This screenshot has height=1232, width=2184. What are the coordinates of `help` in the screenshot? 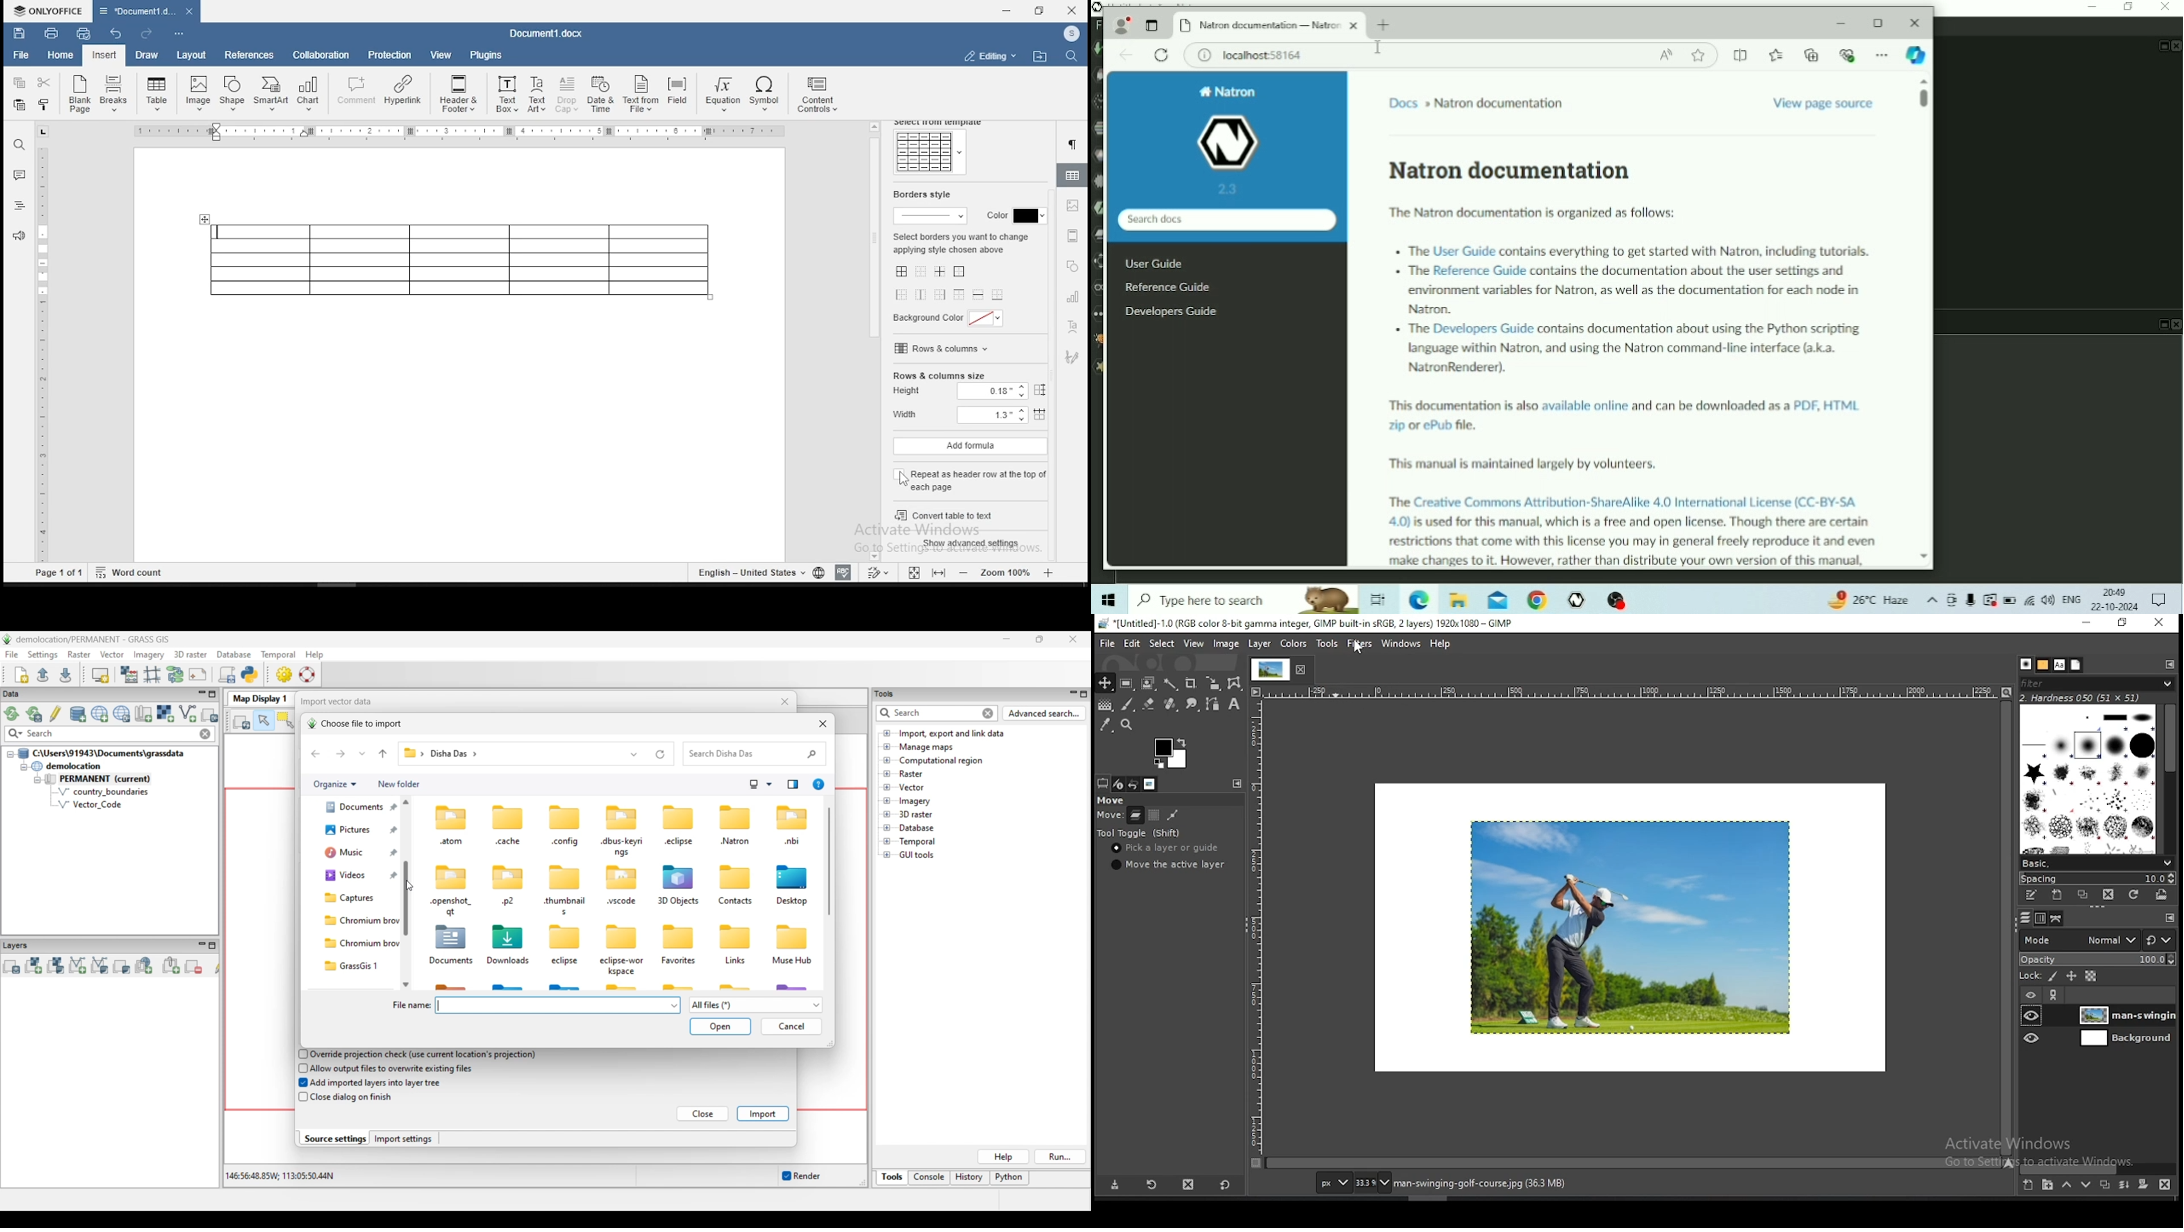 It's located at (1440, 645).